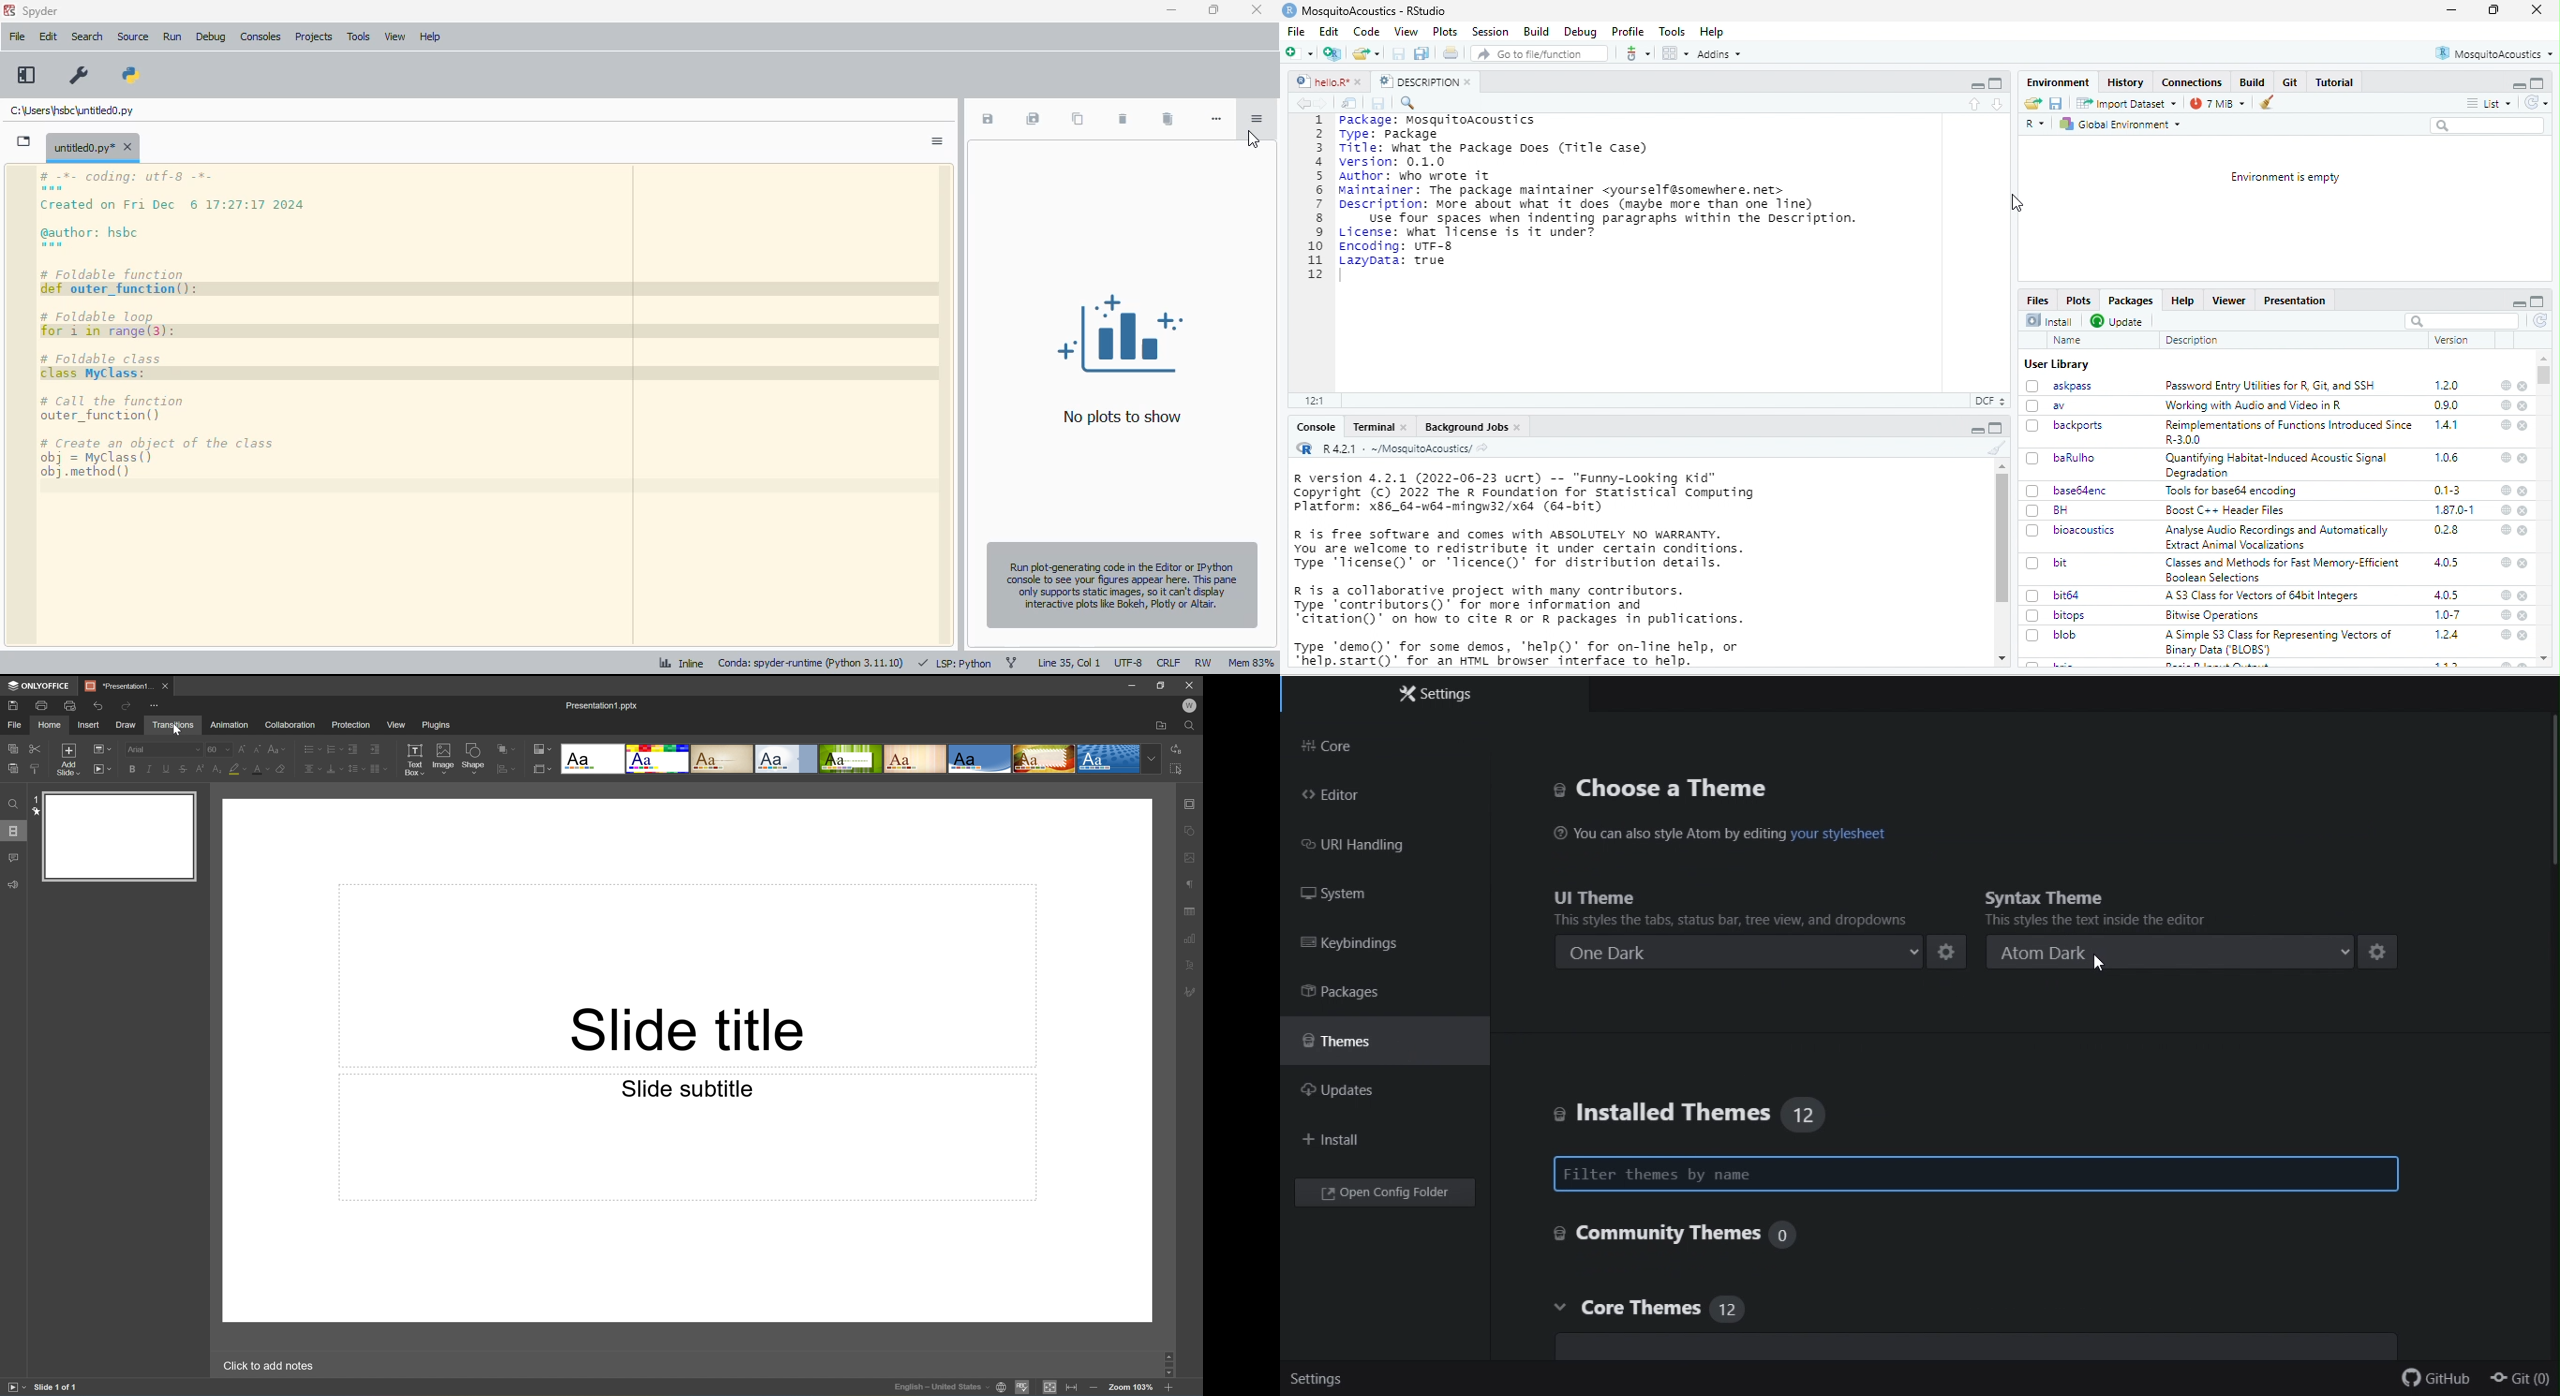 This screenshot has height=1400, width=2576. What do you see at coordinates (2538, 302) in the screenshot?
I see `full screen` at bounding box center [2538, 302].